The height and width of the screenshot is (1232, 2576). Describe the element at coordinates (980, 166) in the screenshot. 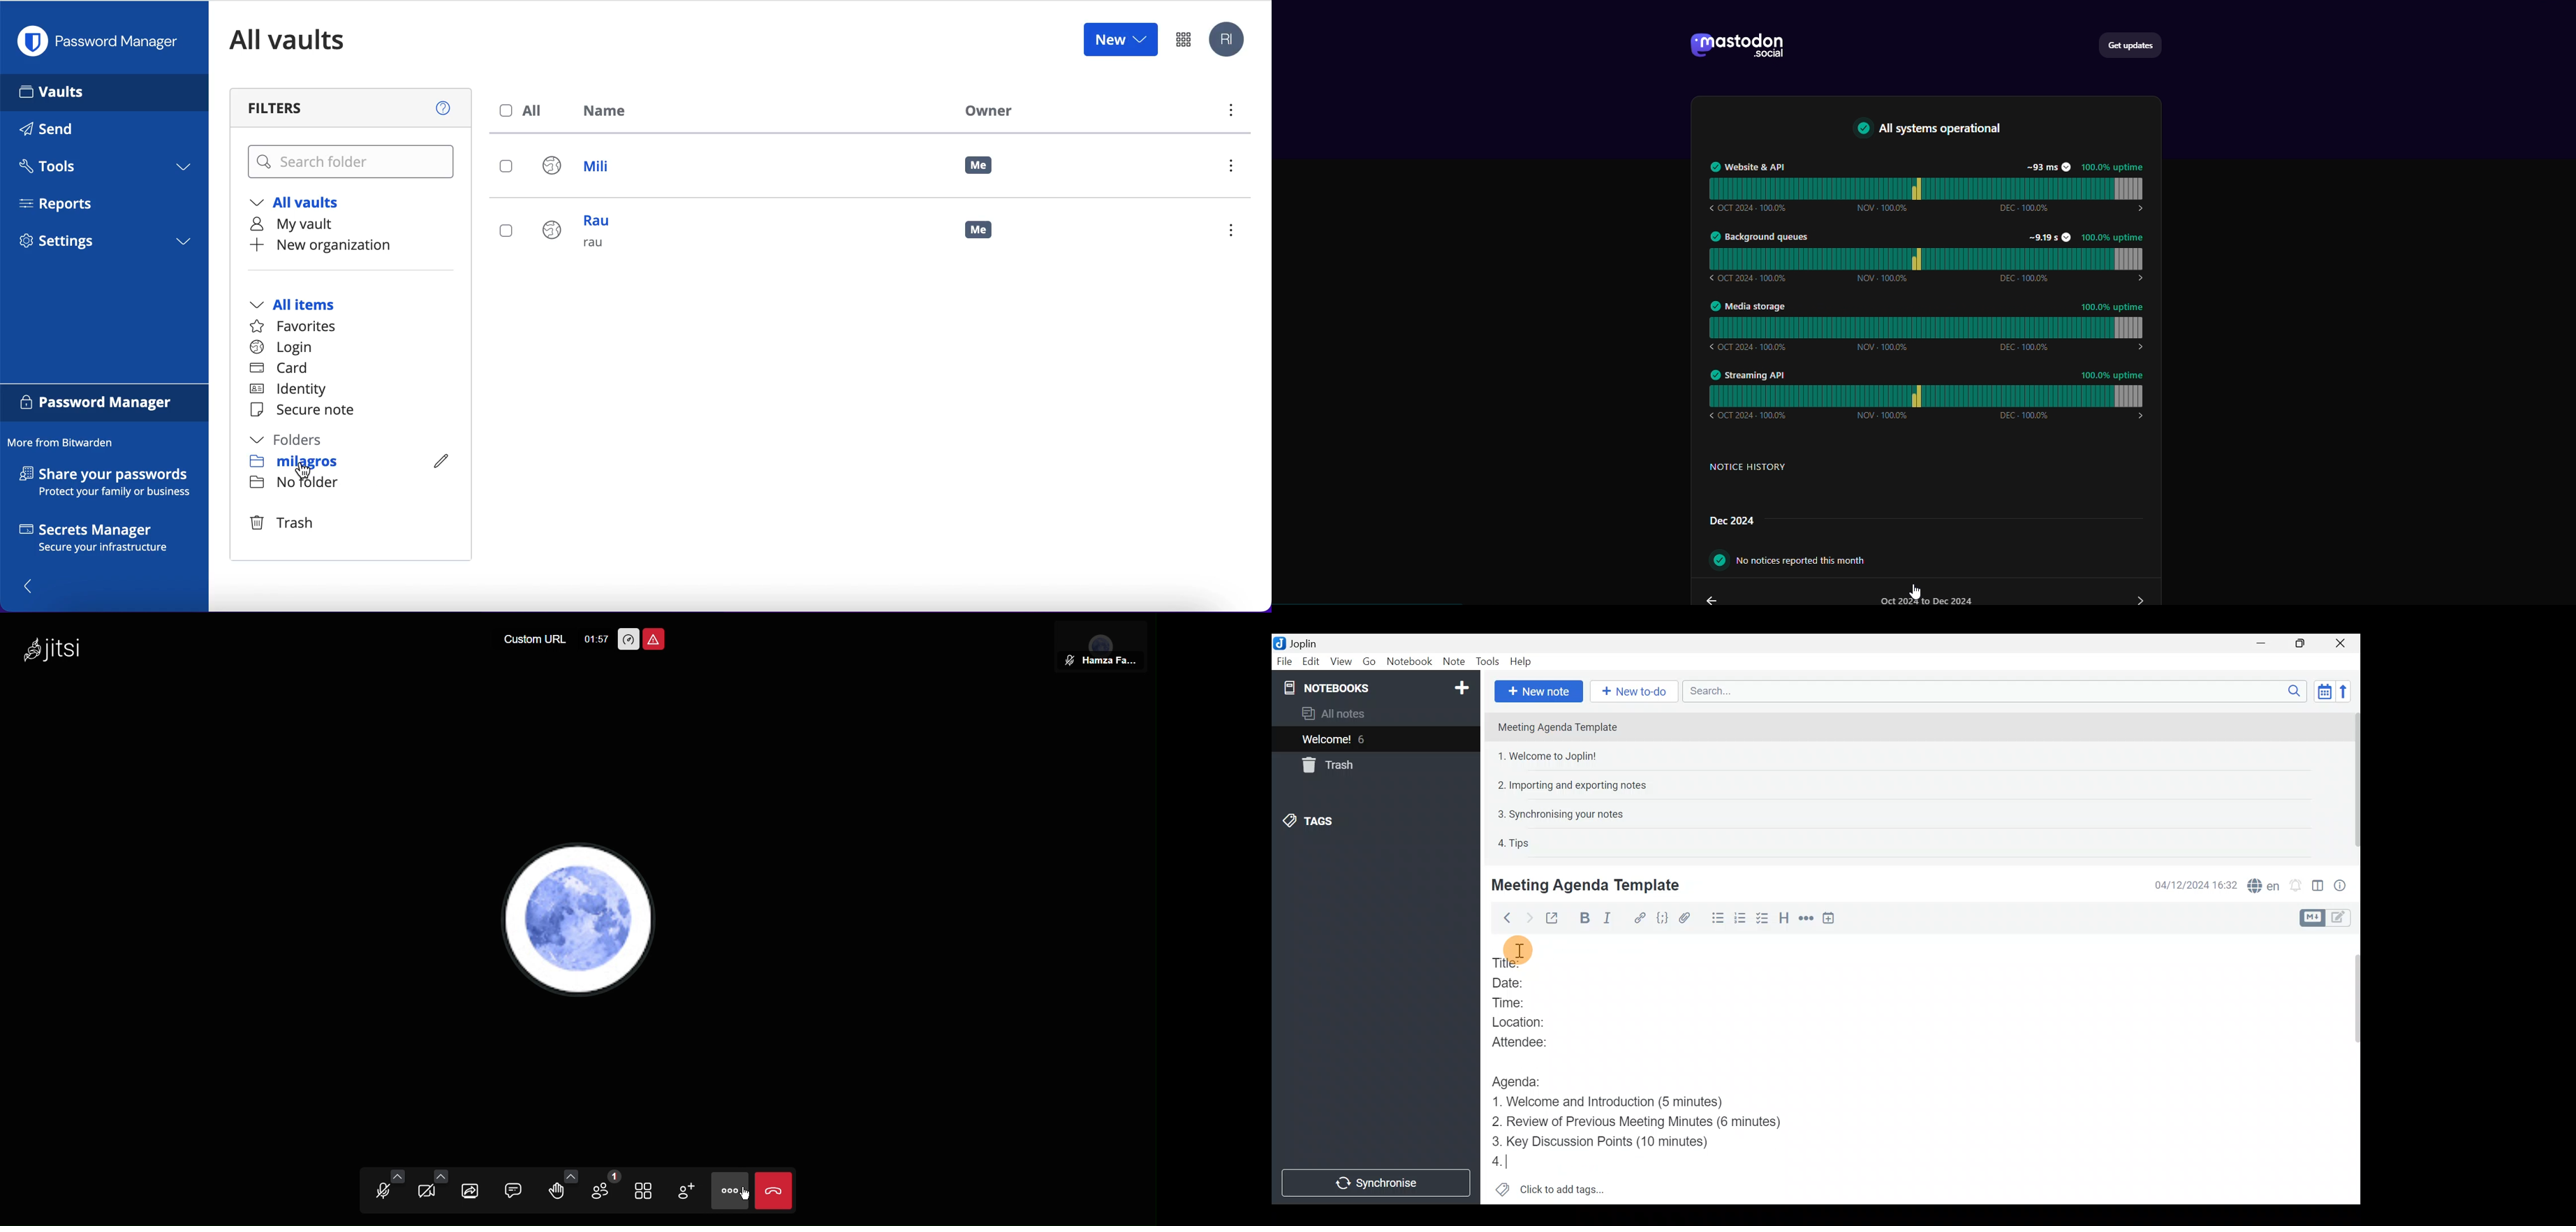

I see `me` at that location.